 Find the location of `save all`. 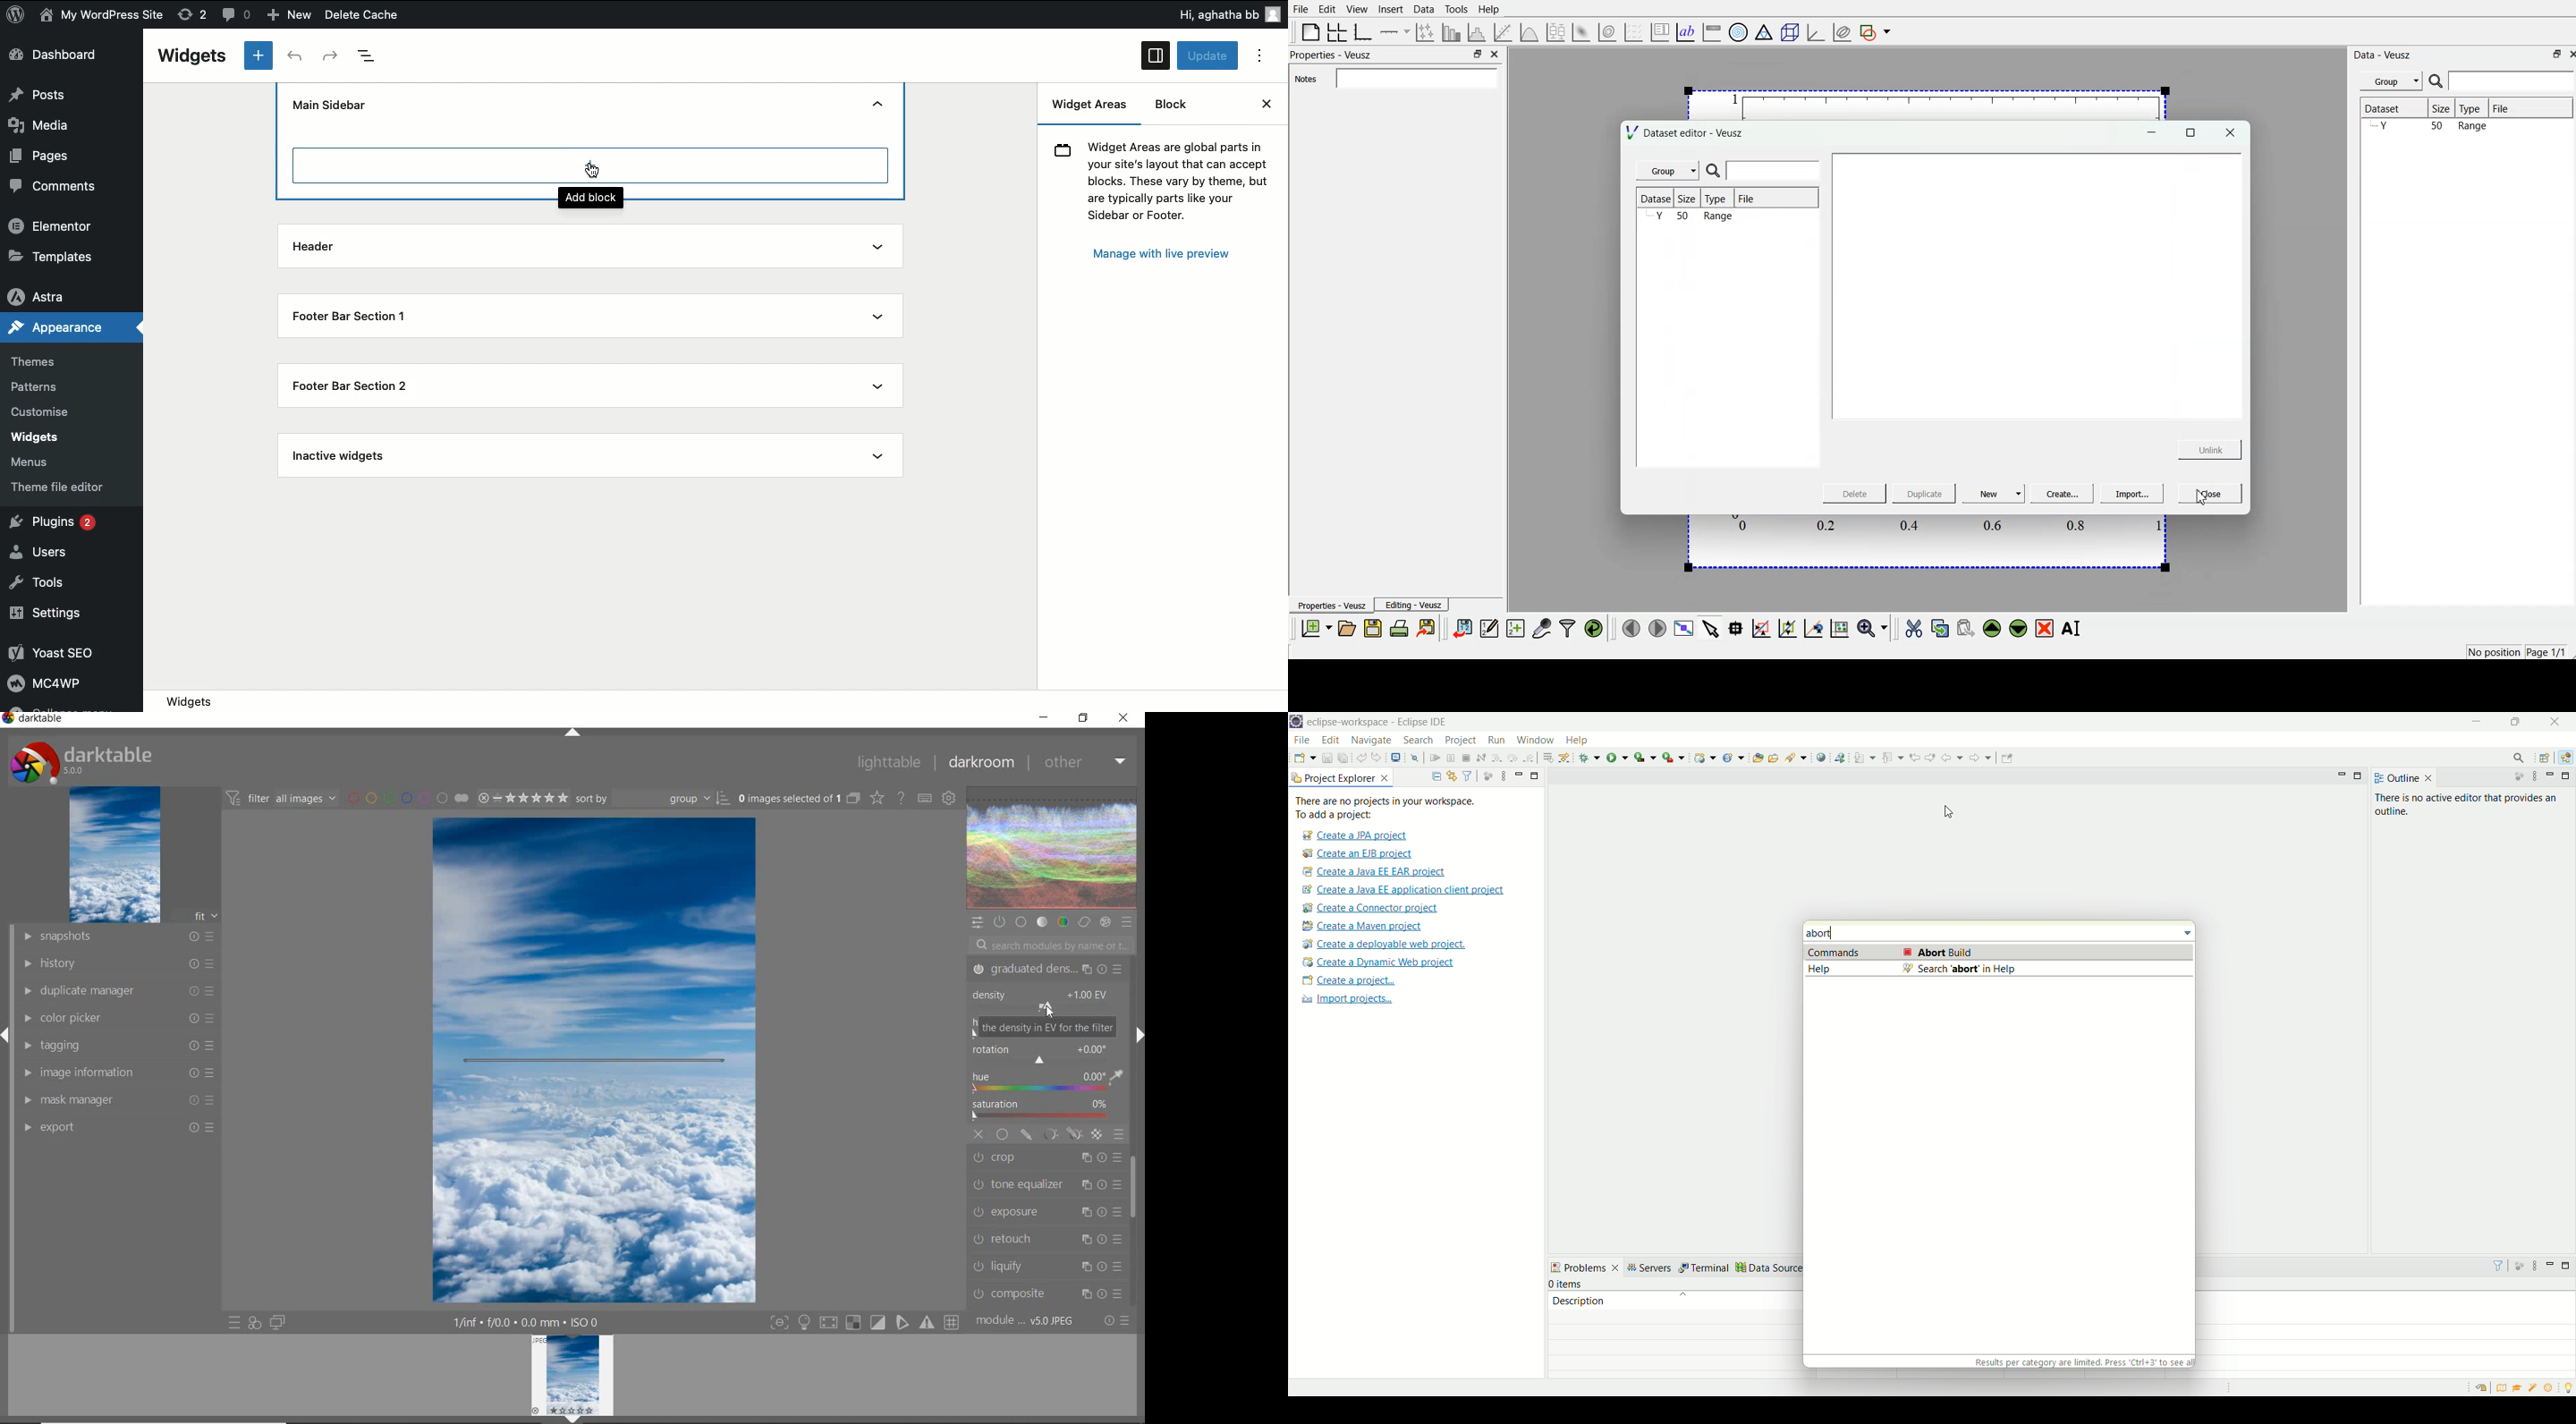

save all is located at coordinates (1342, 758).